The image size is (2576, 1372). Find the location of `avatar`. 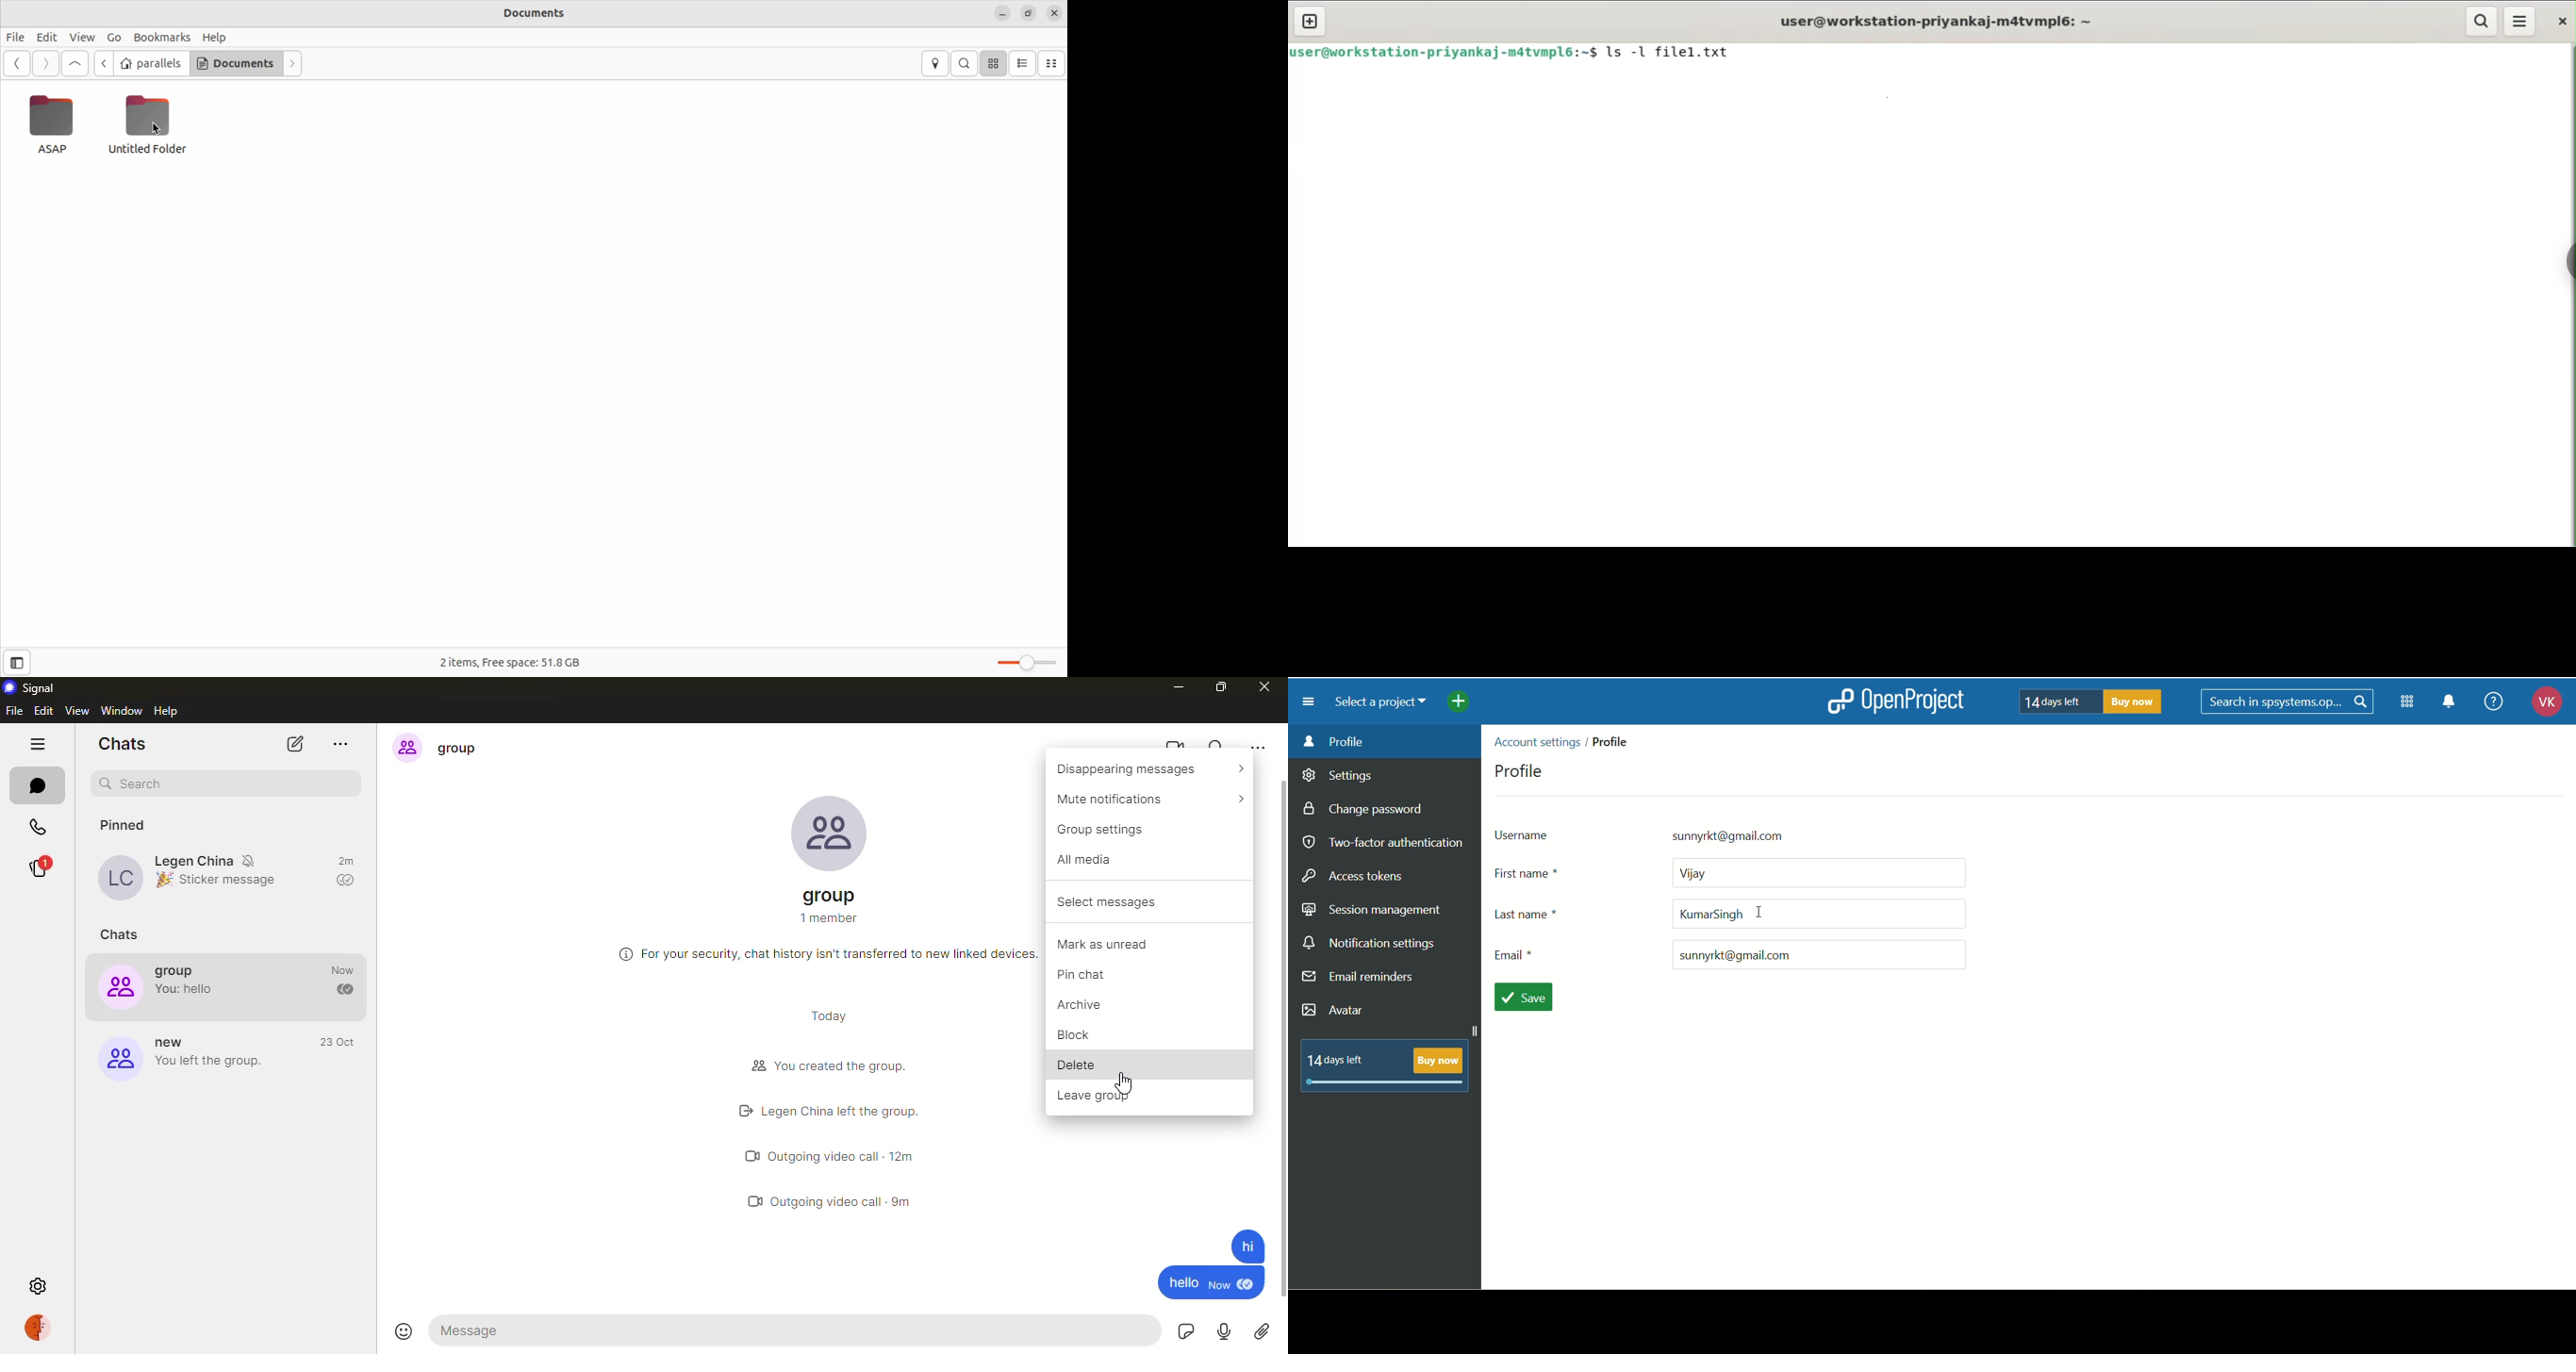

avatar is located at coordinates (1334, 1010).